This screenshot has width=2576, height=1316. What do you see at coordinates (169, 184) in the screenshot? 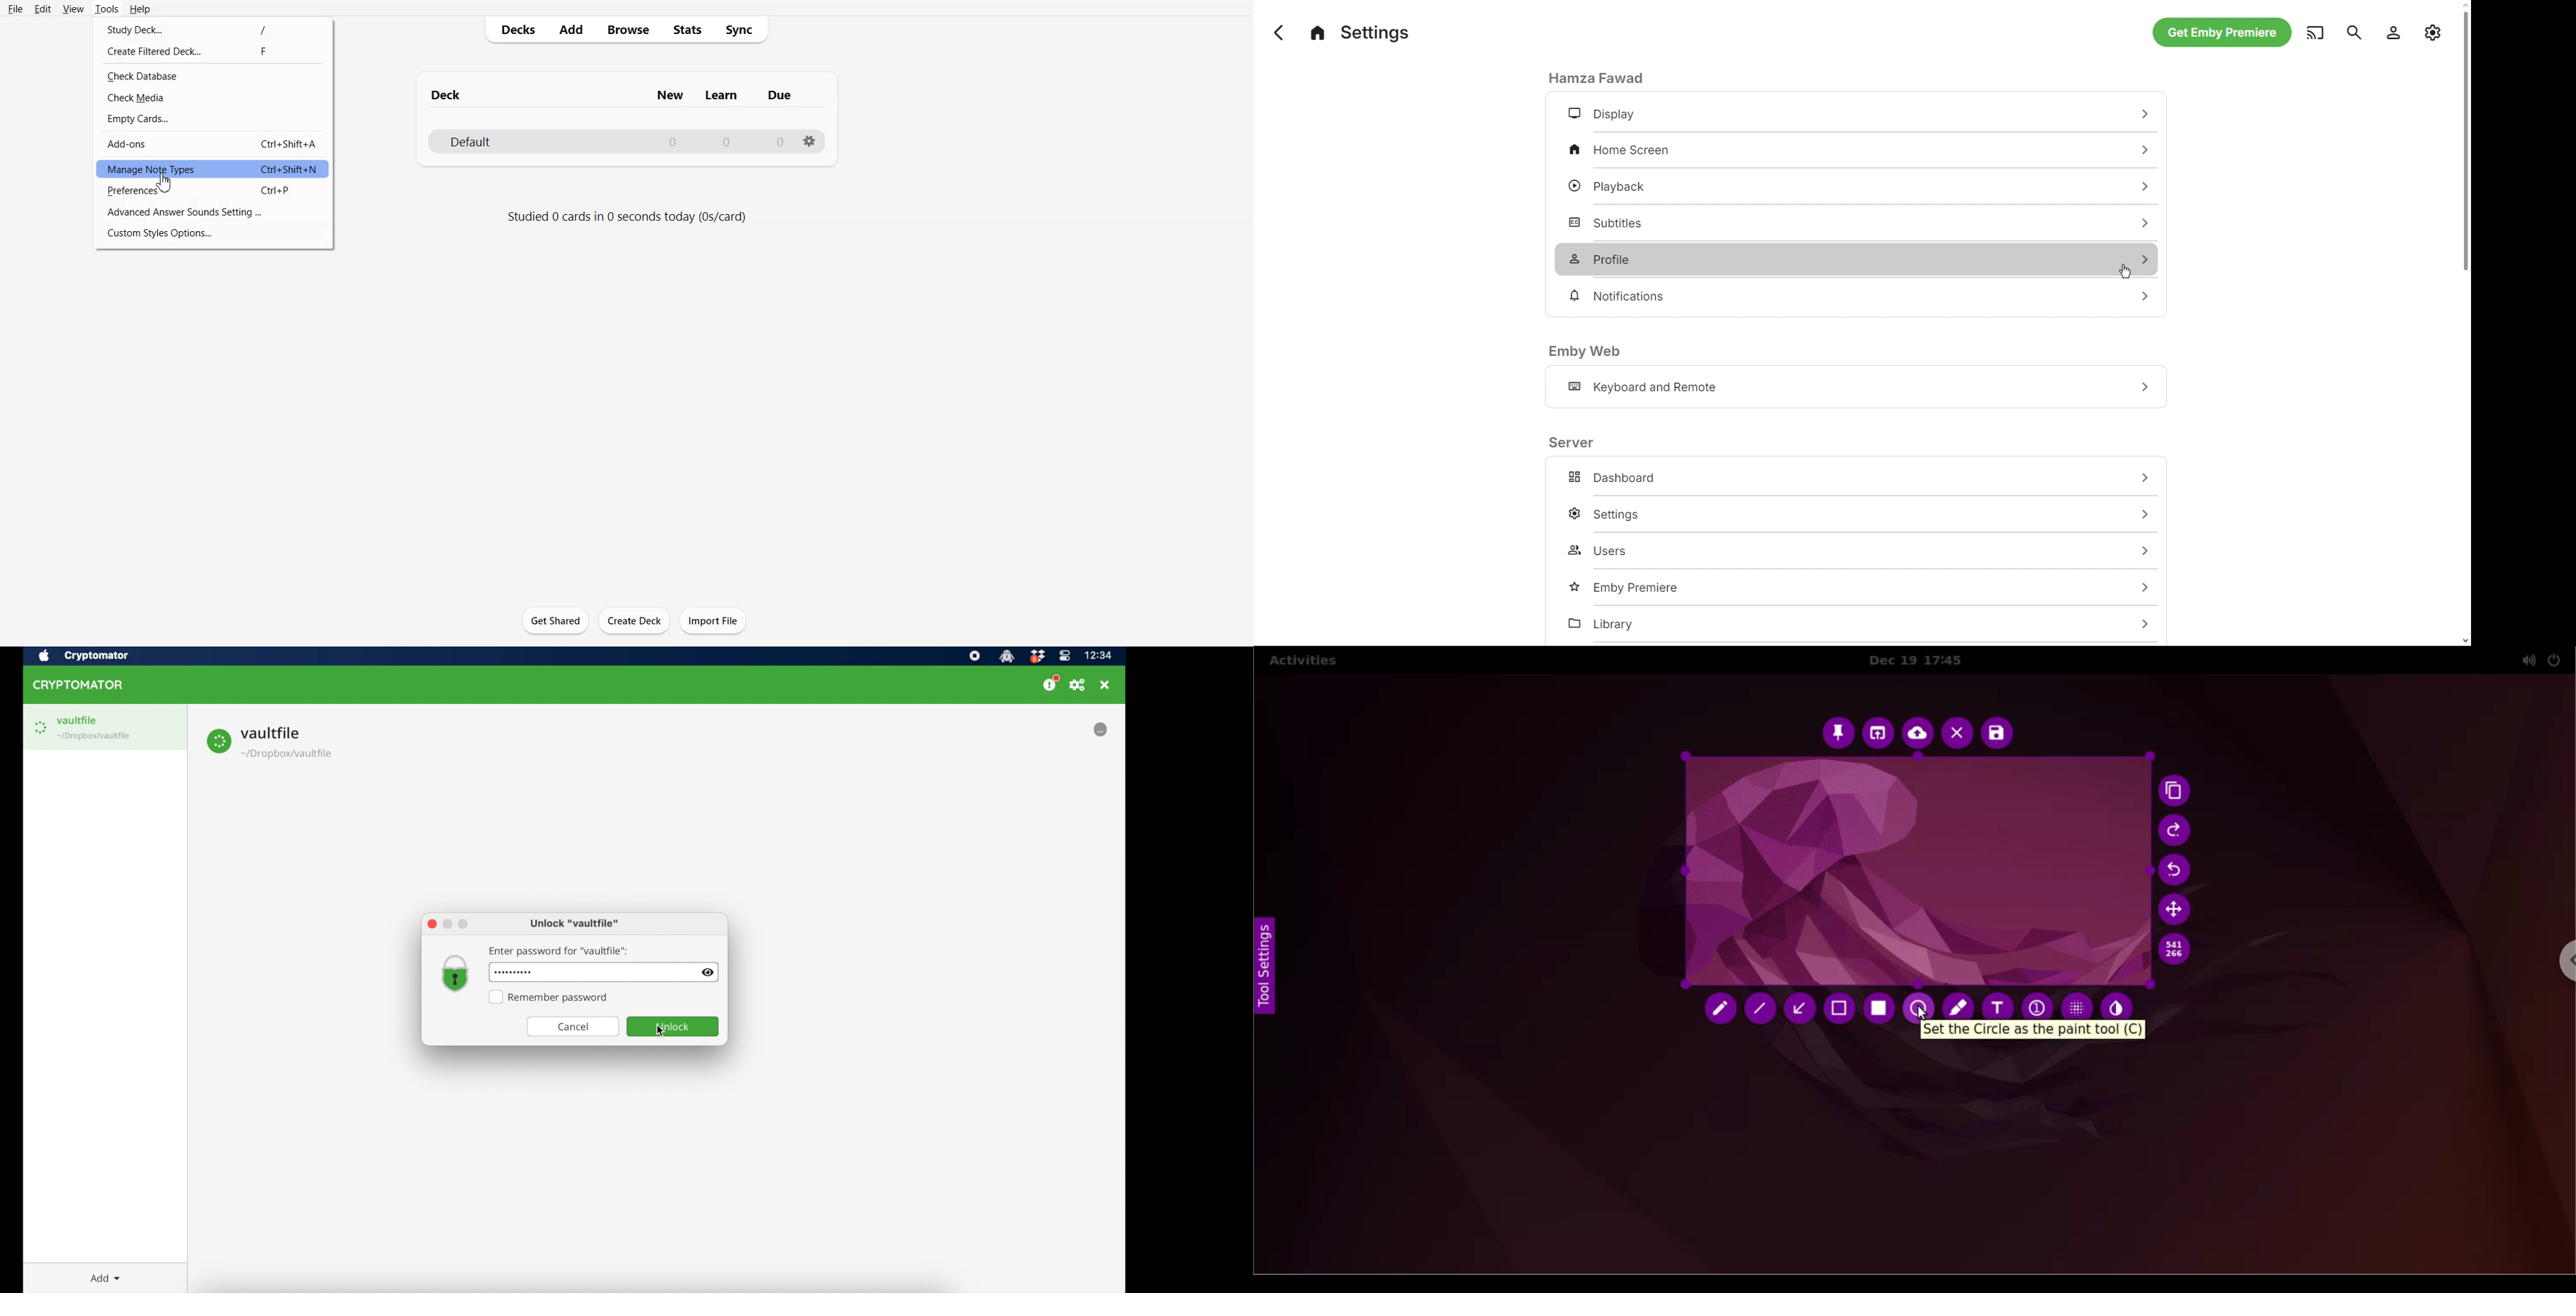
I see `cursor` at bounding box center [169, 184].